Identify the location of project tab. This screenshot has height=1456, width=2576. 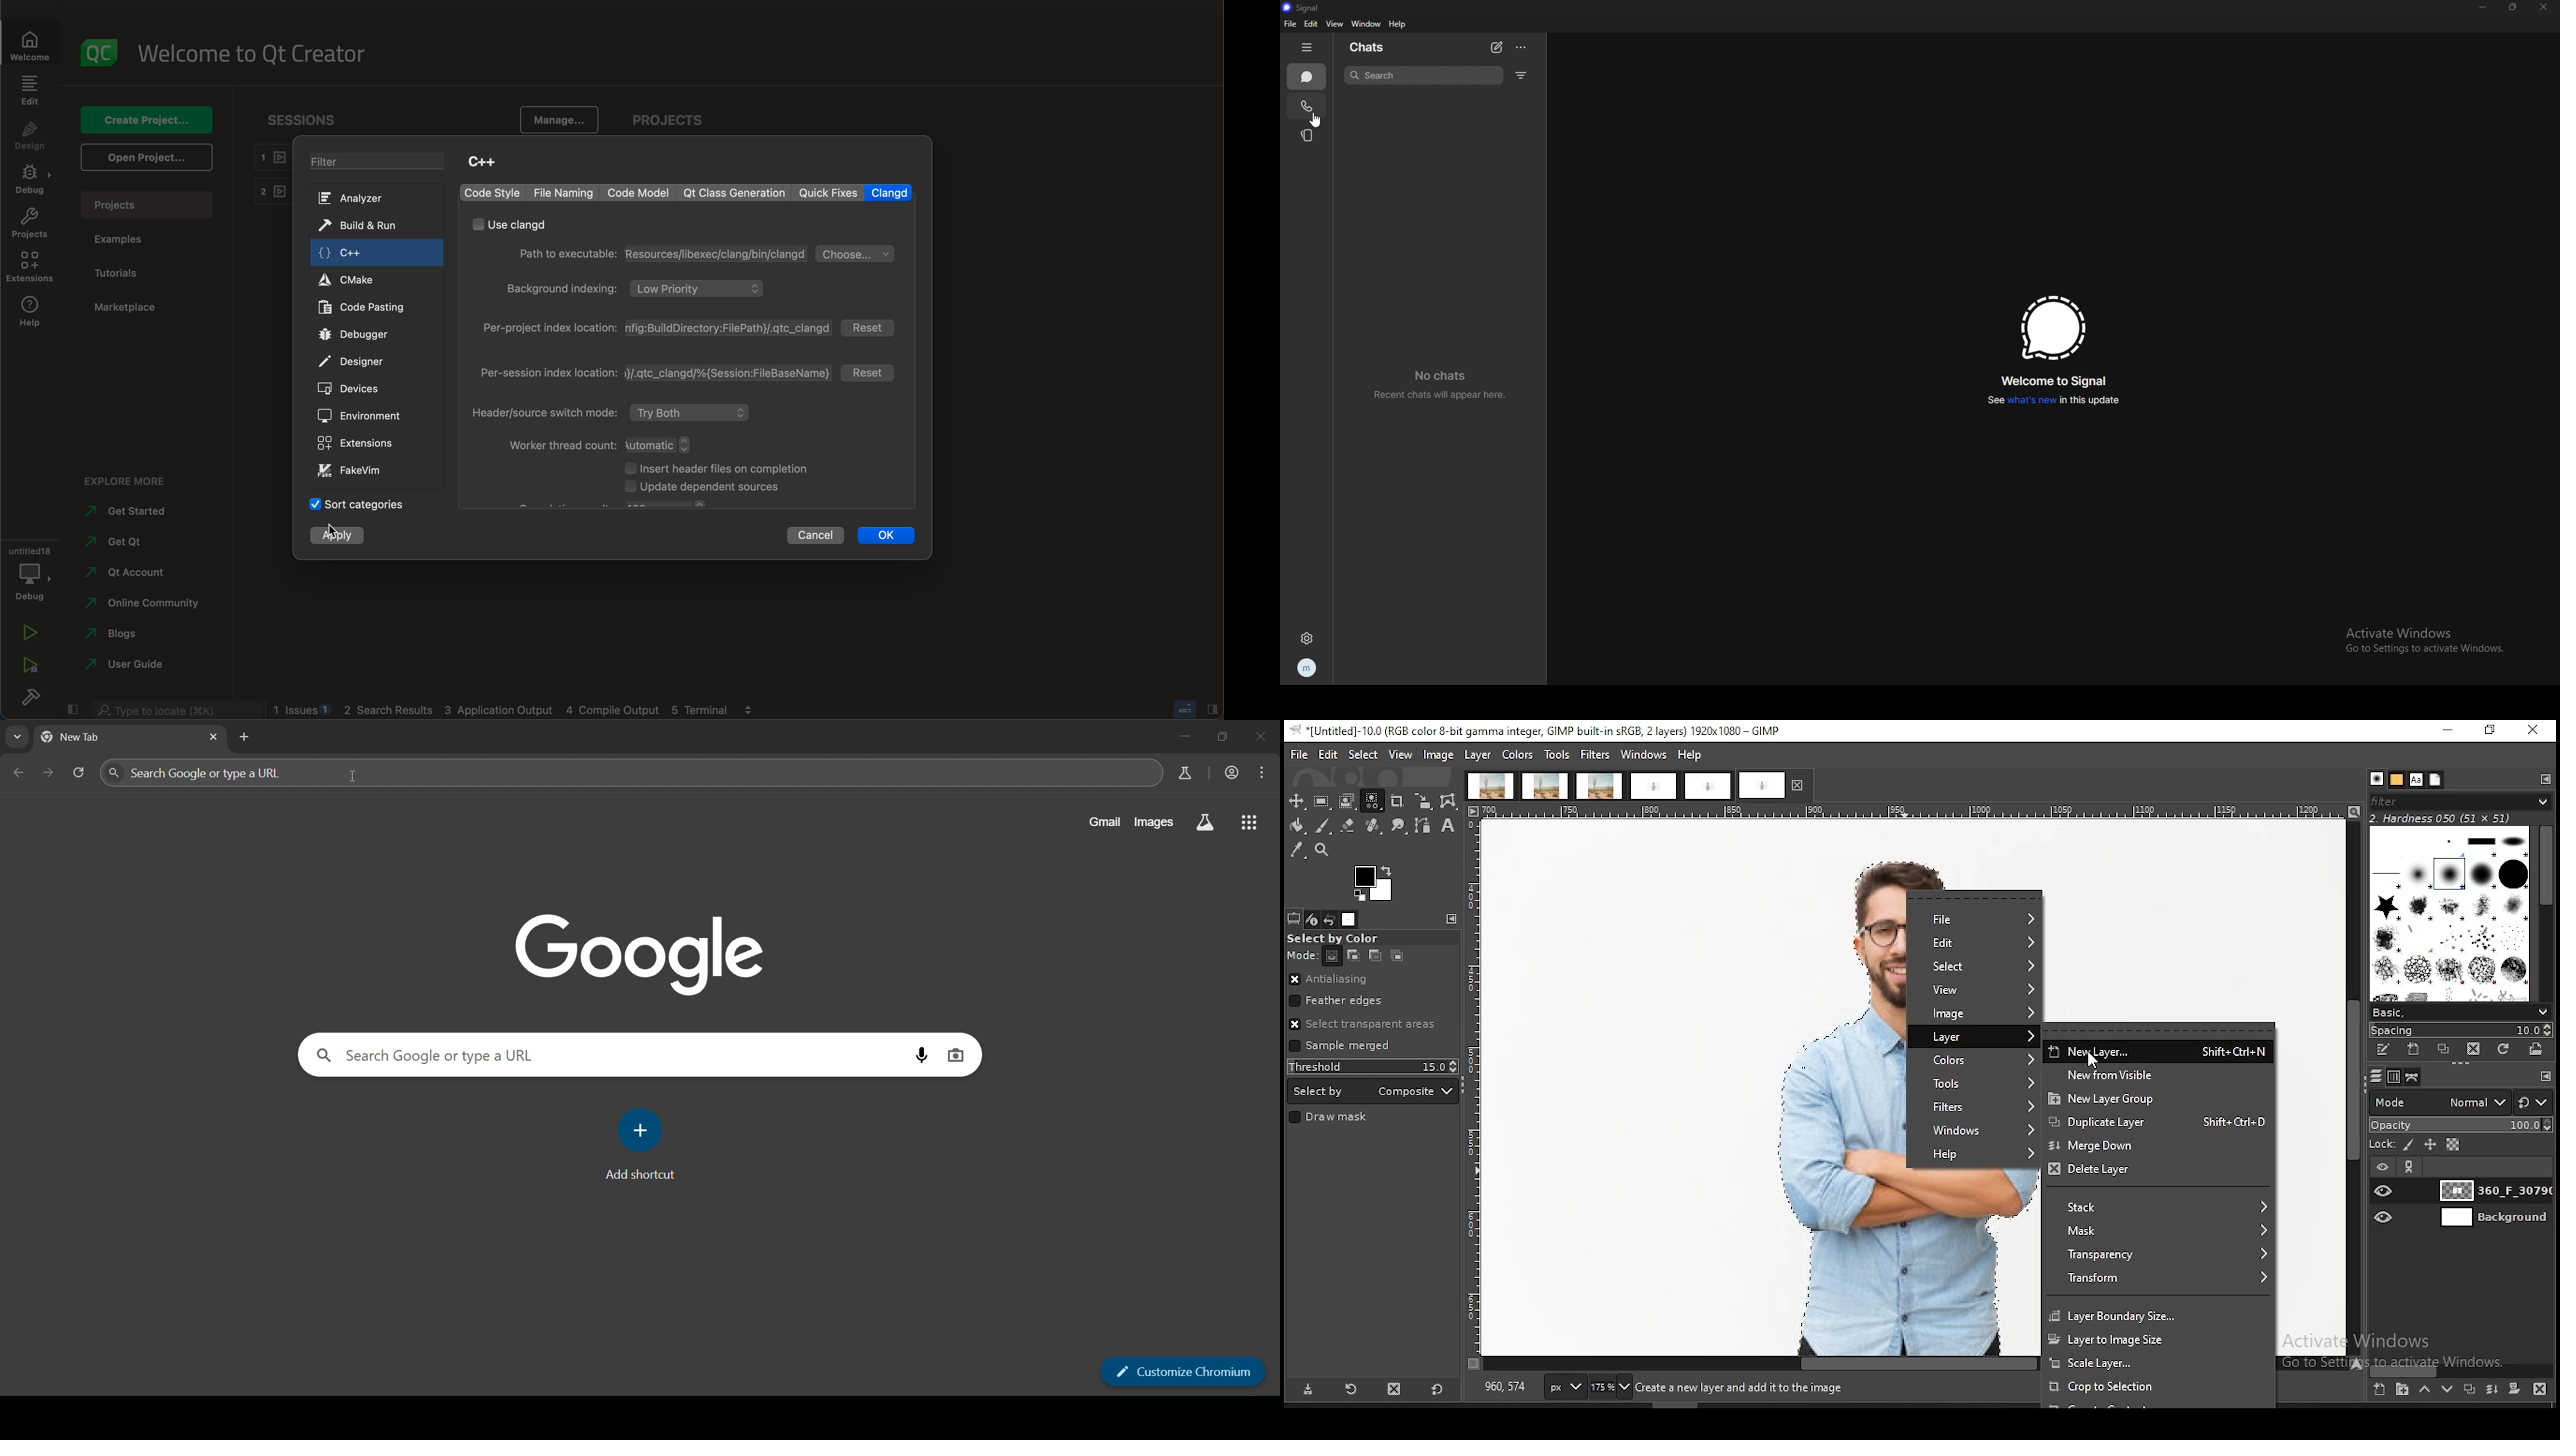
(1708, 787).